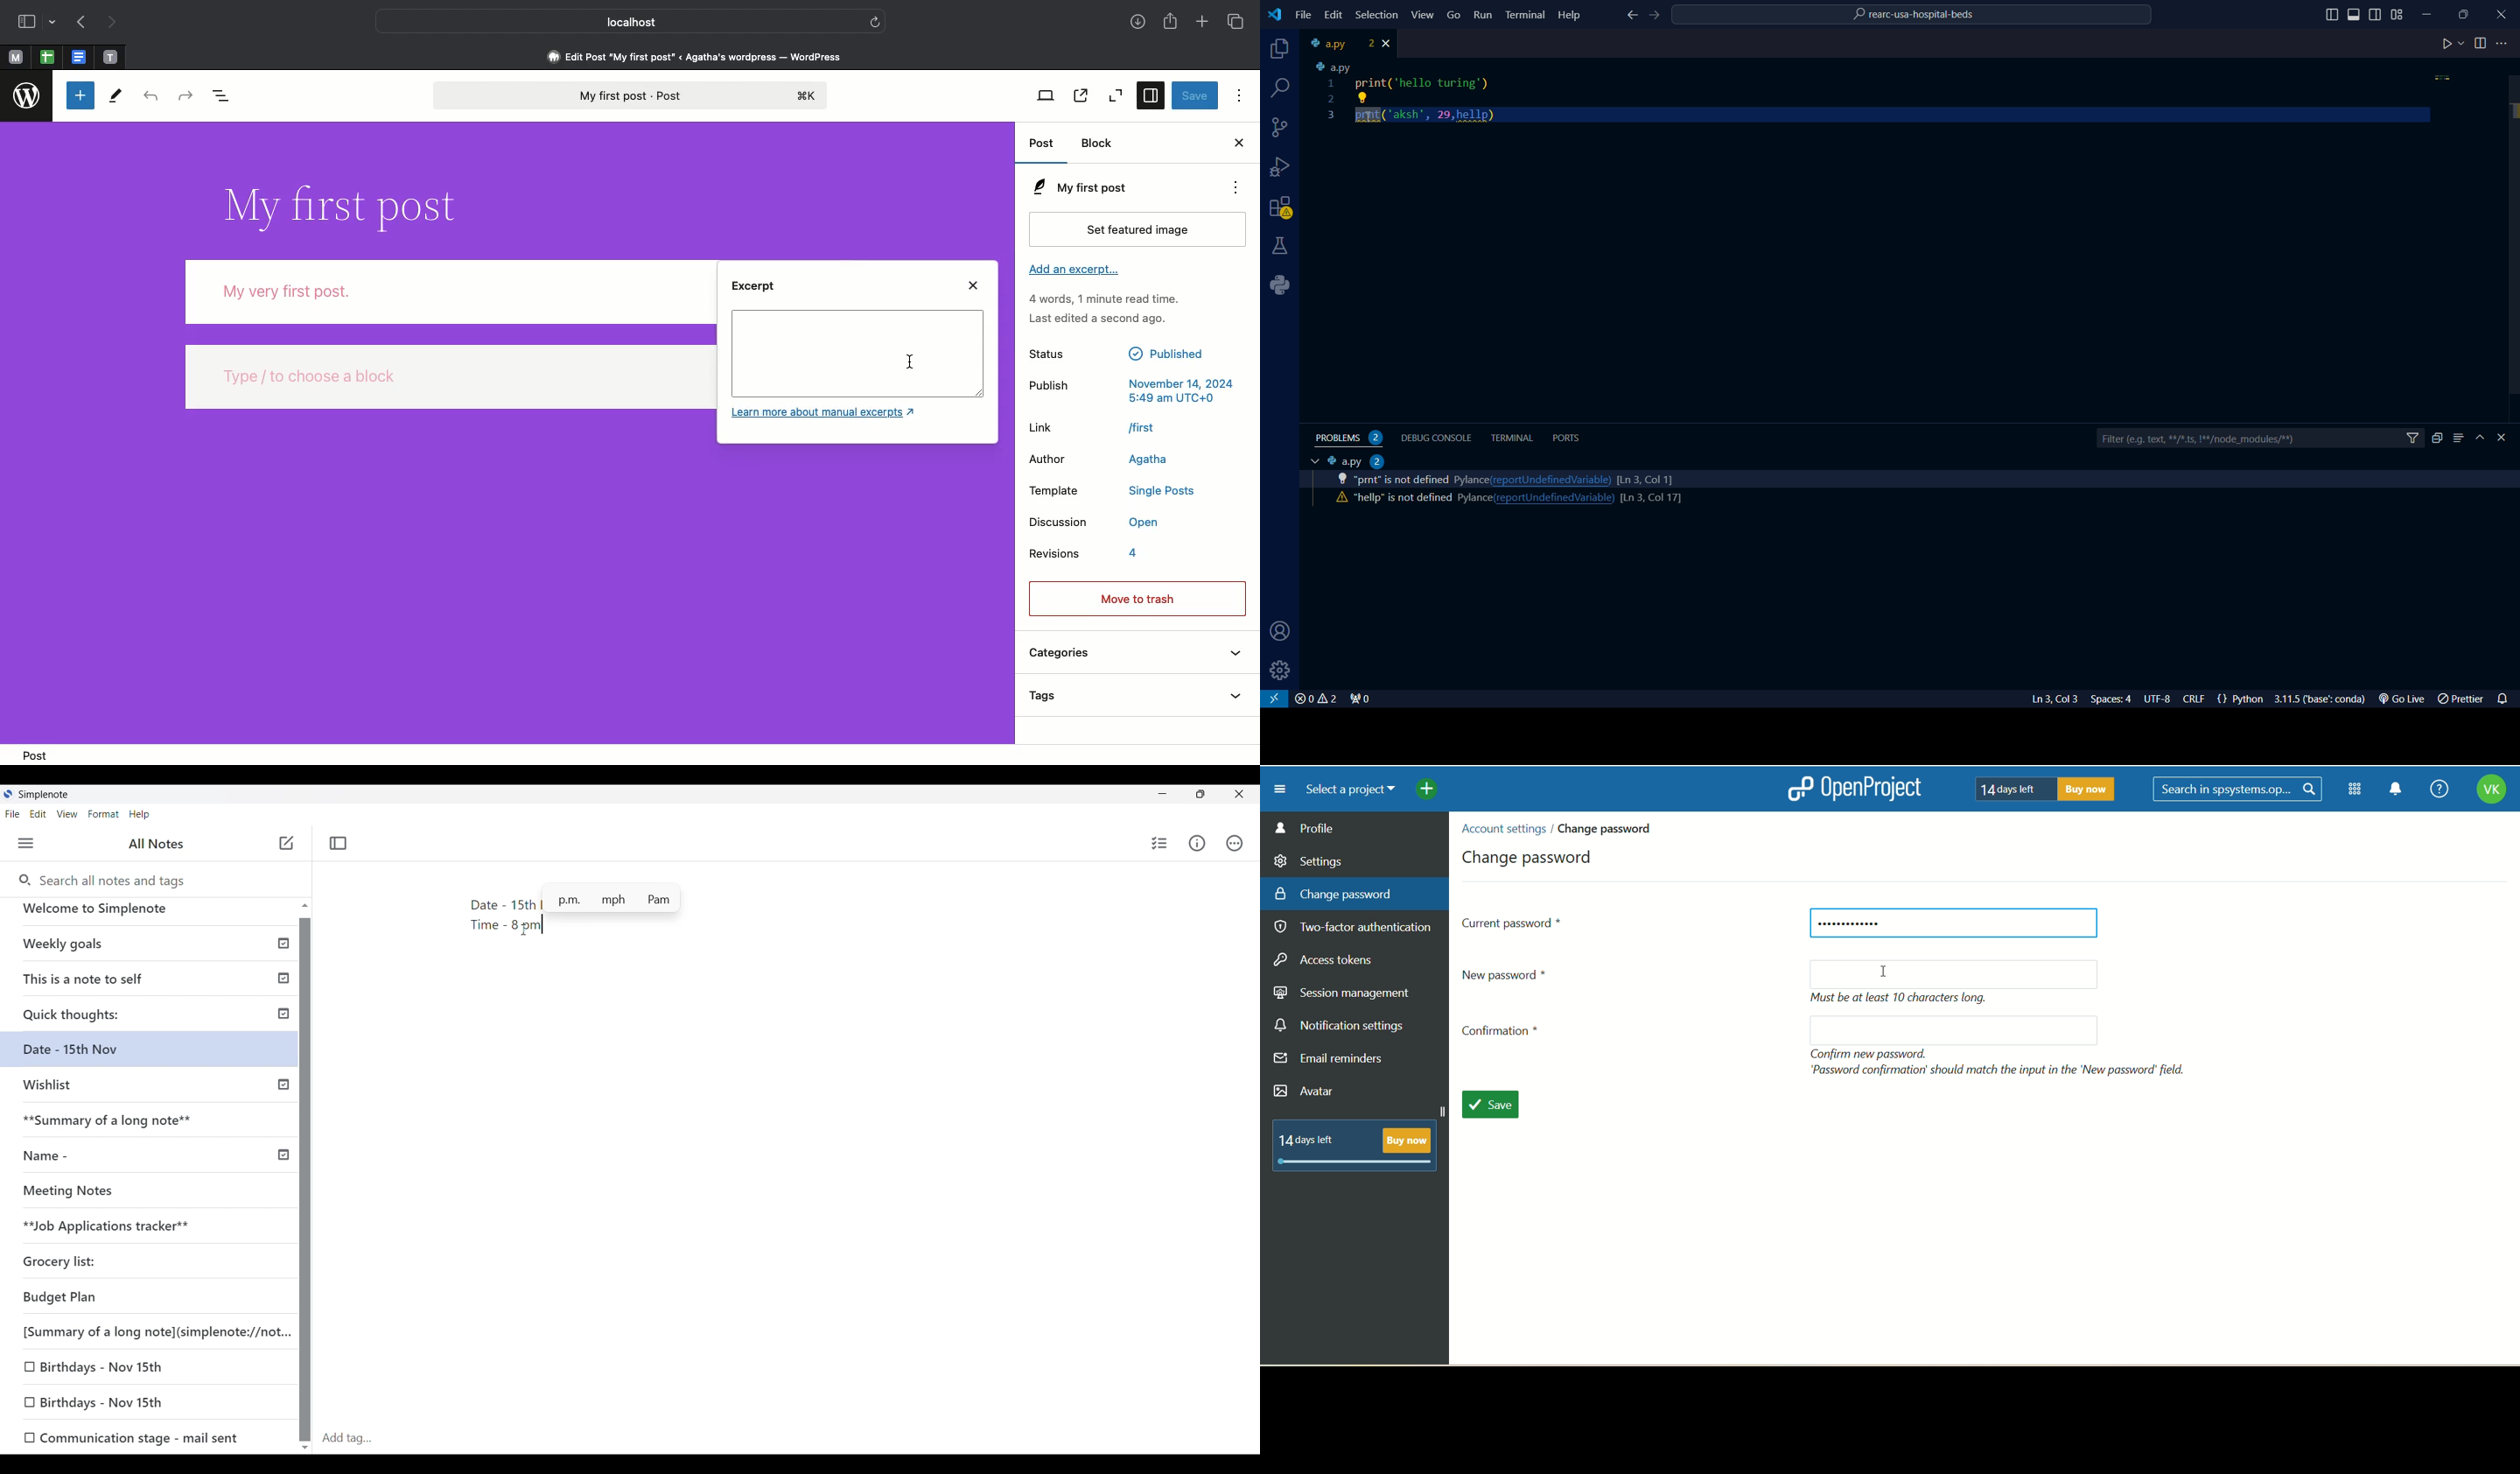 The width and height of the screenshot is (2520, 1484). I want to click on cursor, so click(913, 361).